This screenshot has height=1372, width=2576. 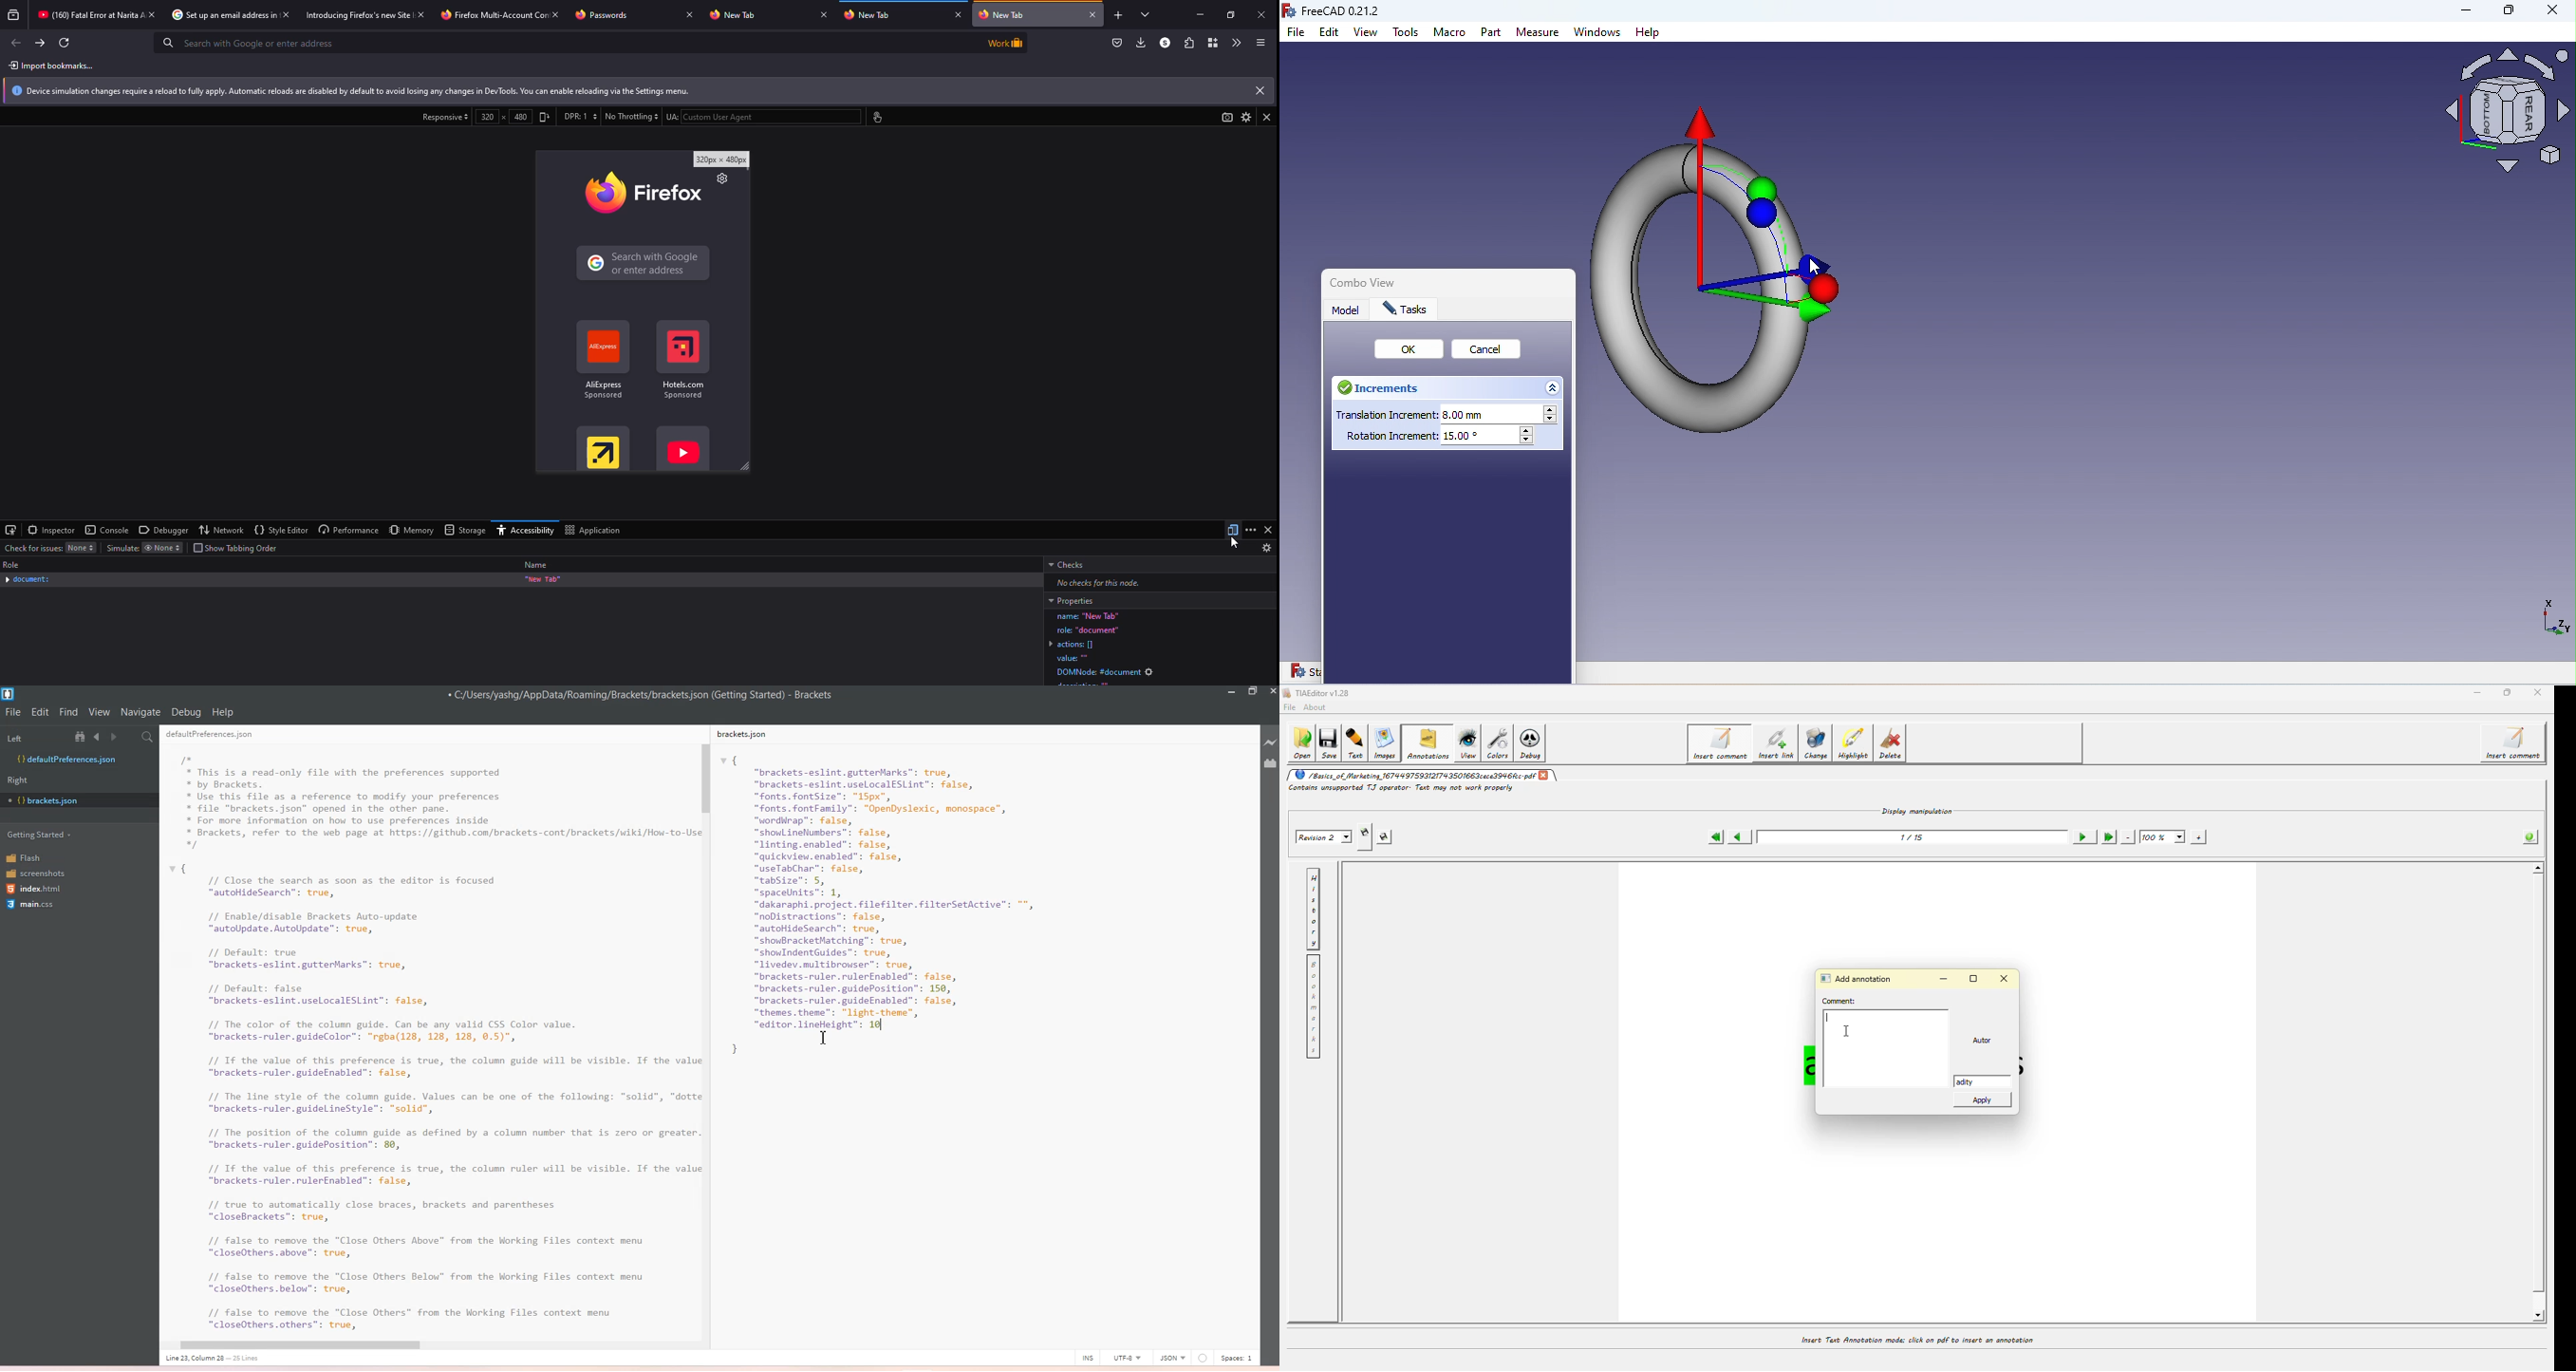 What do you see at coordinates (161, 548) in the screenshot?
I see `none` at bounding box center [161, 548].